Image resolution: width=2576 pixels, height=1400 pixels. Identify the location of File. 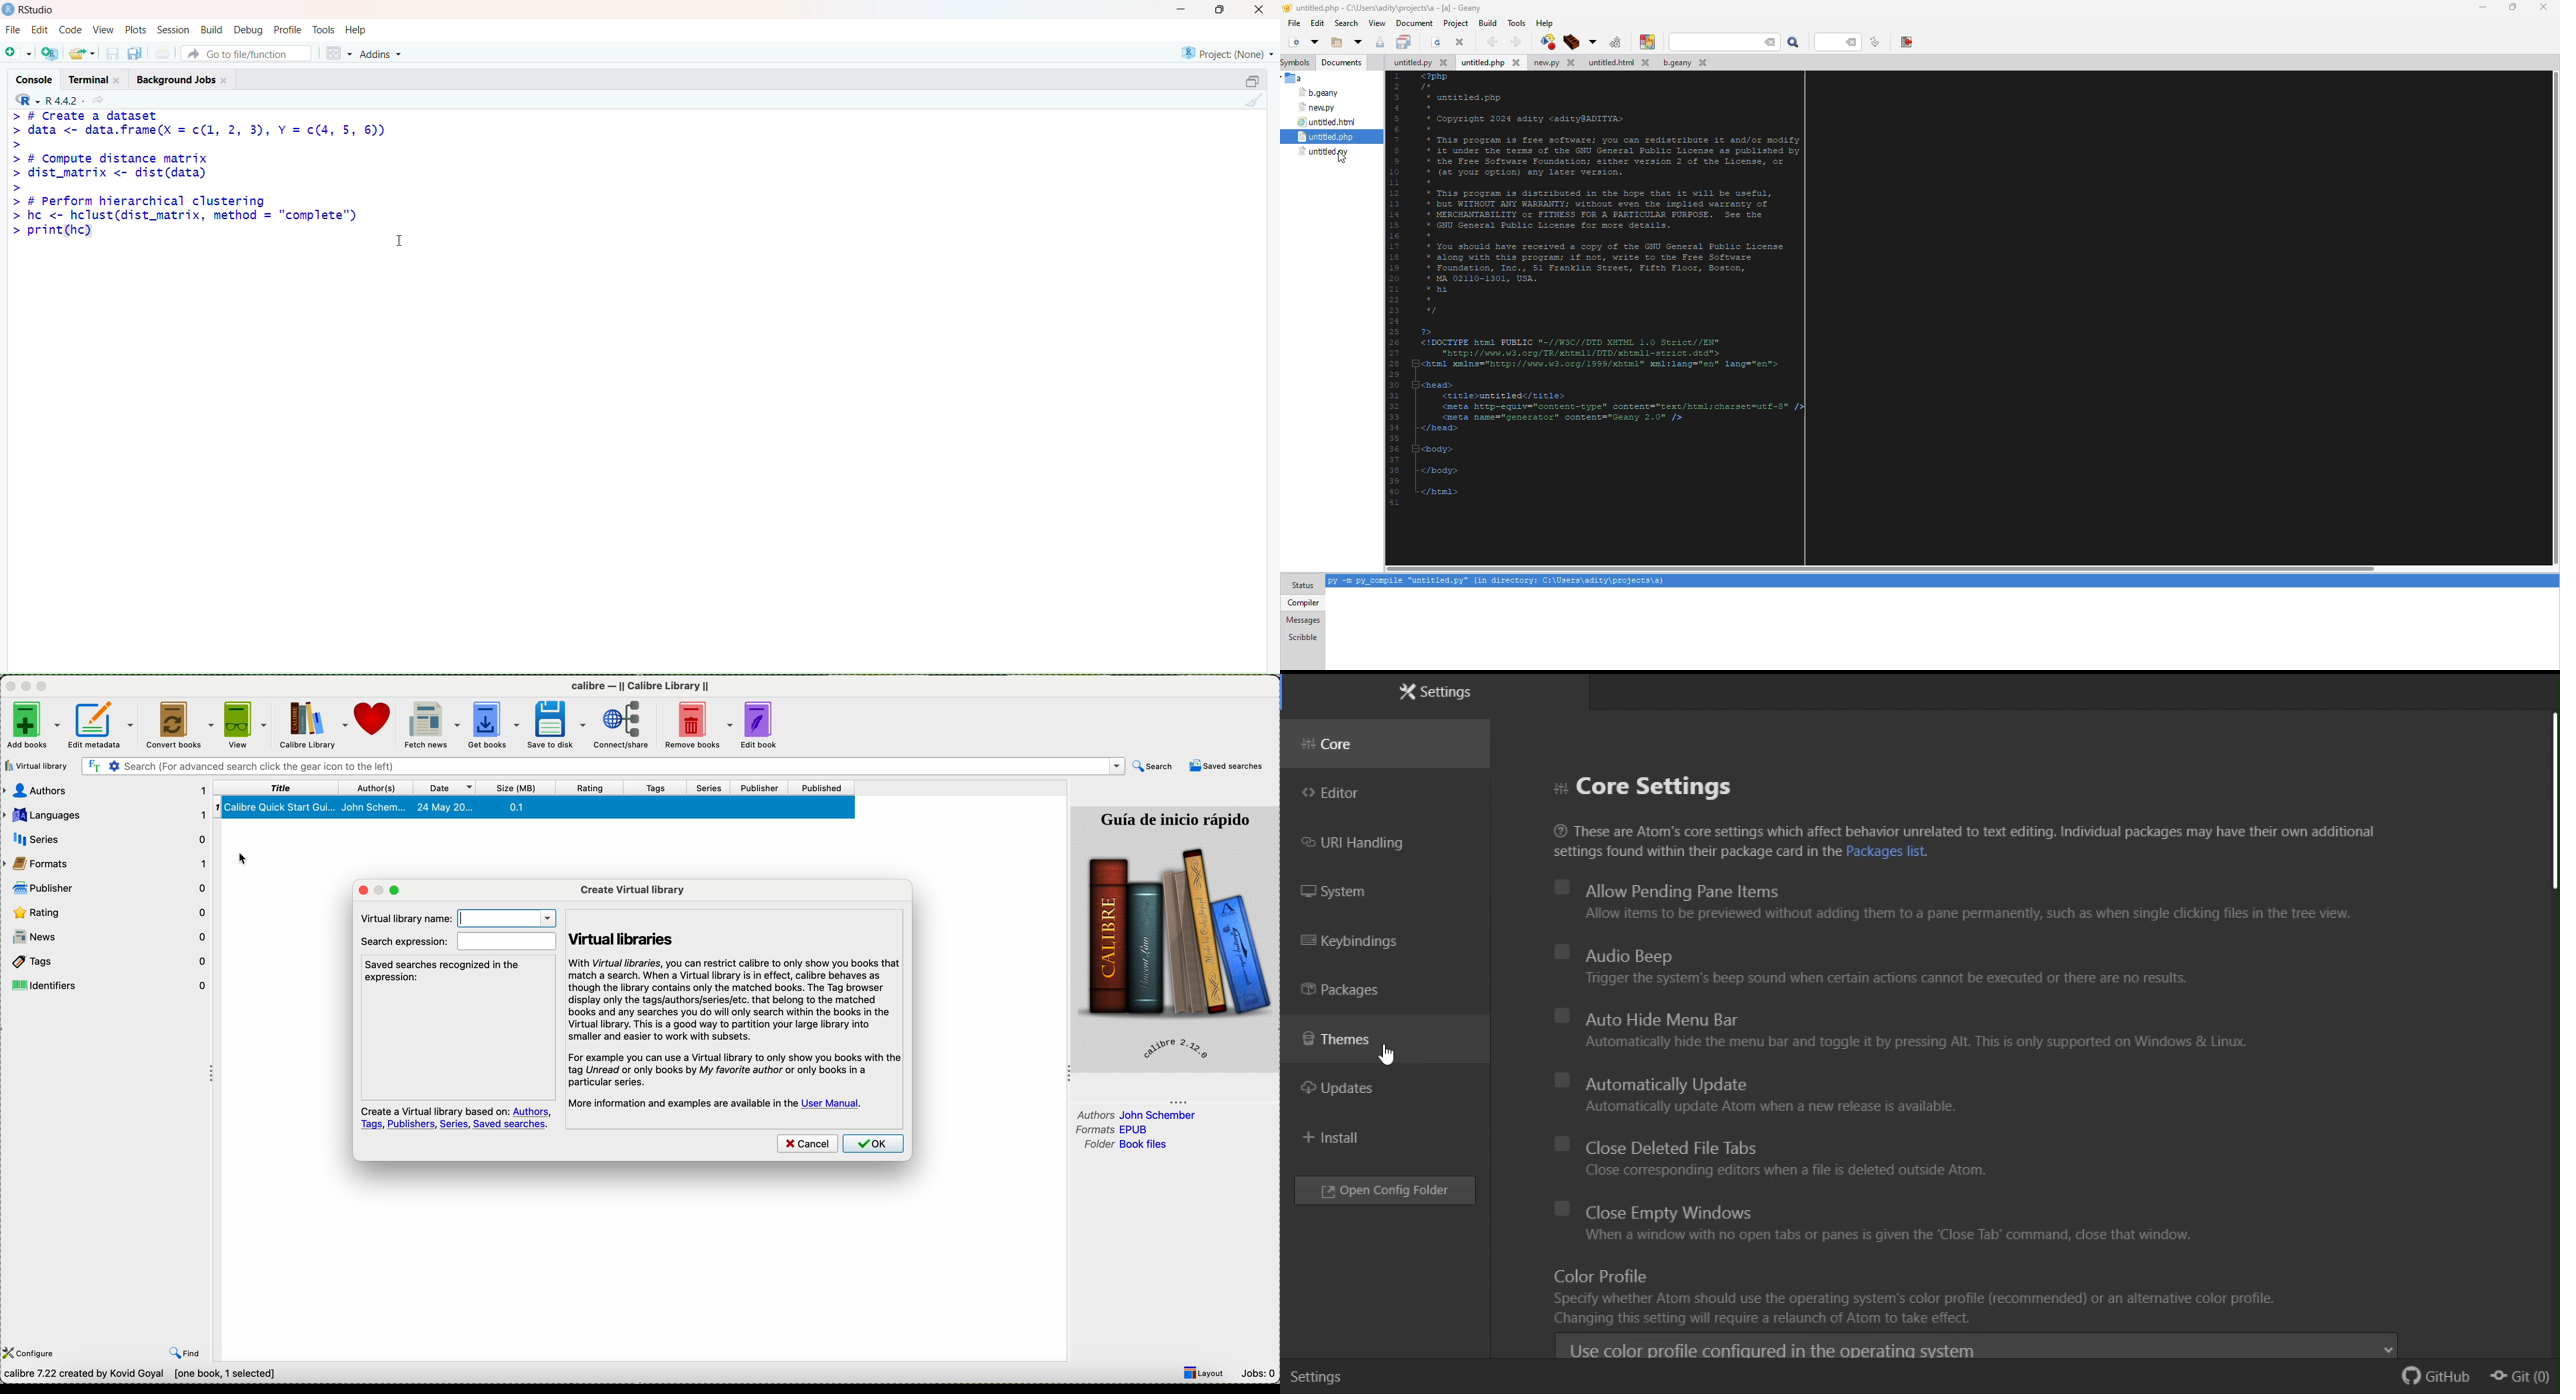
(11, 29).